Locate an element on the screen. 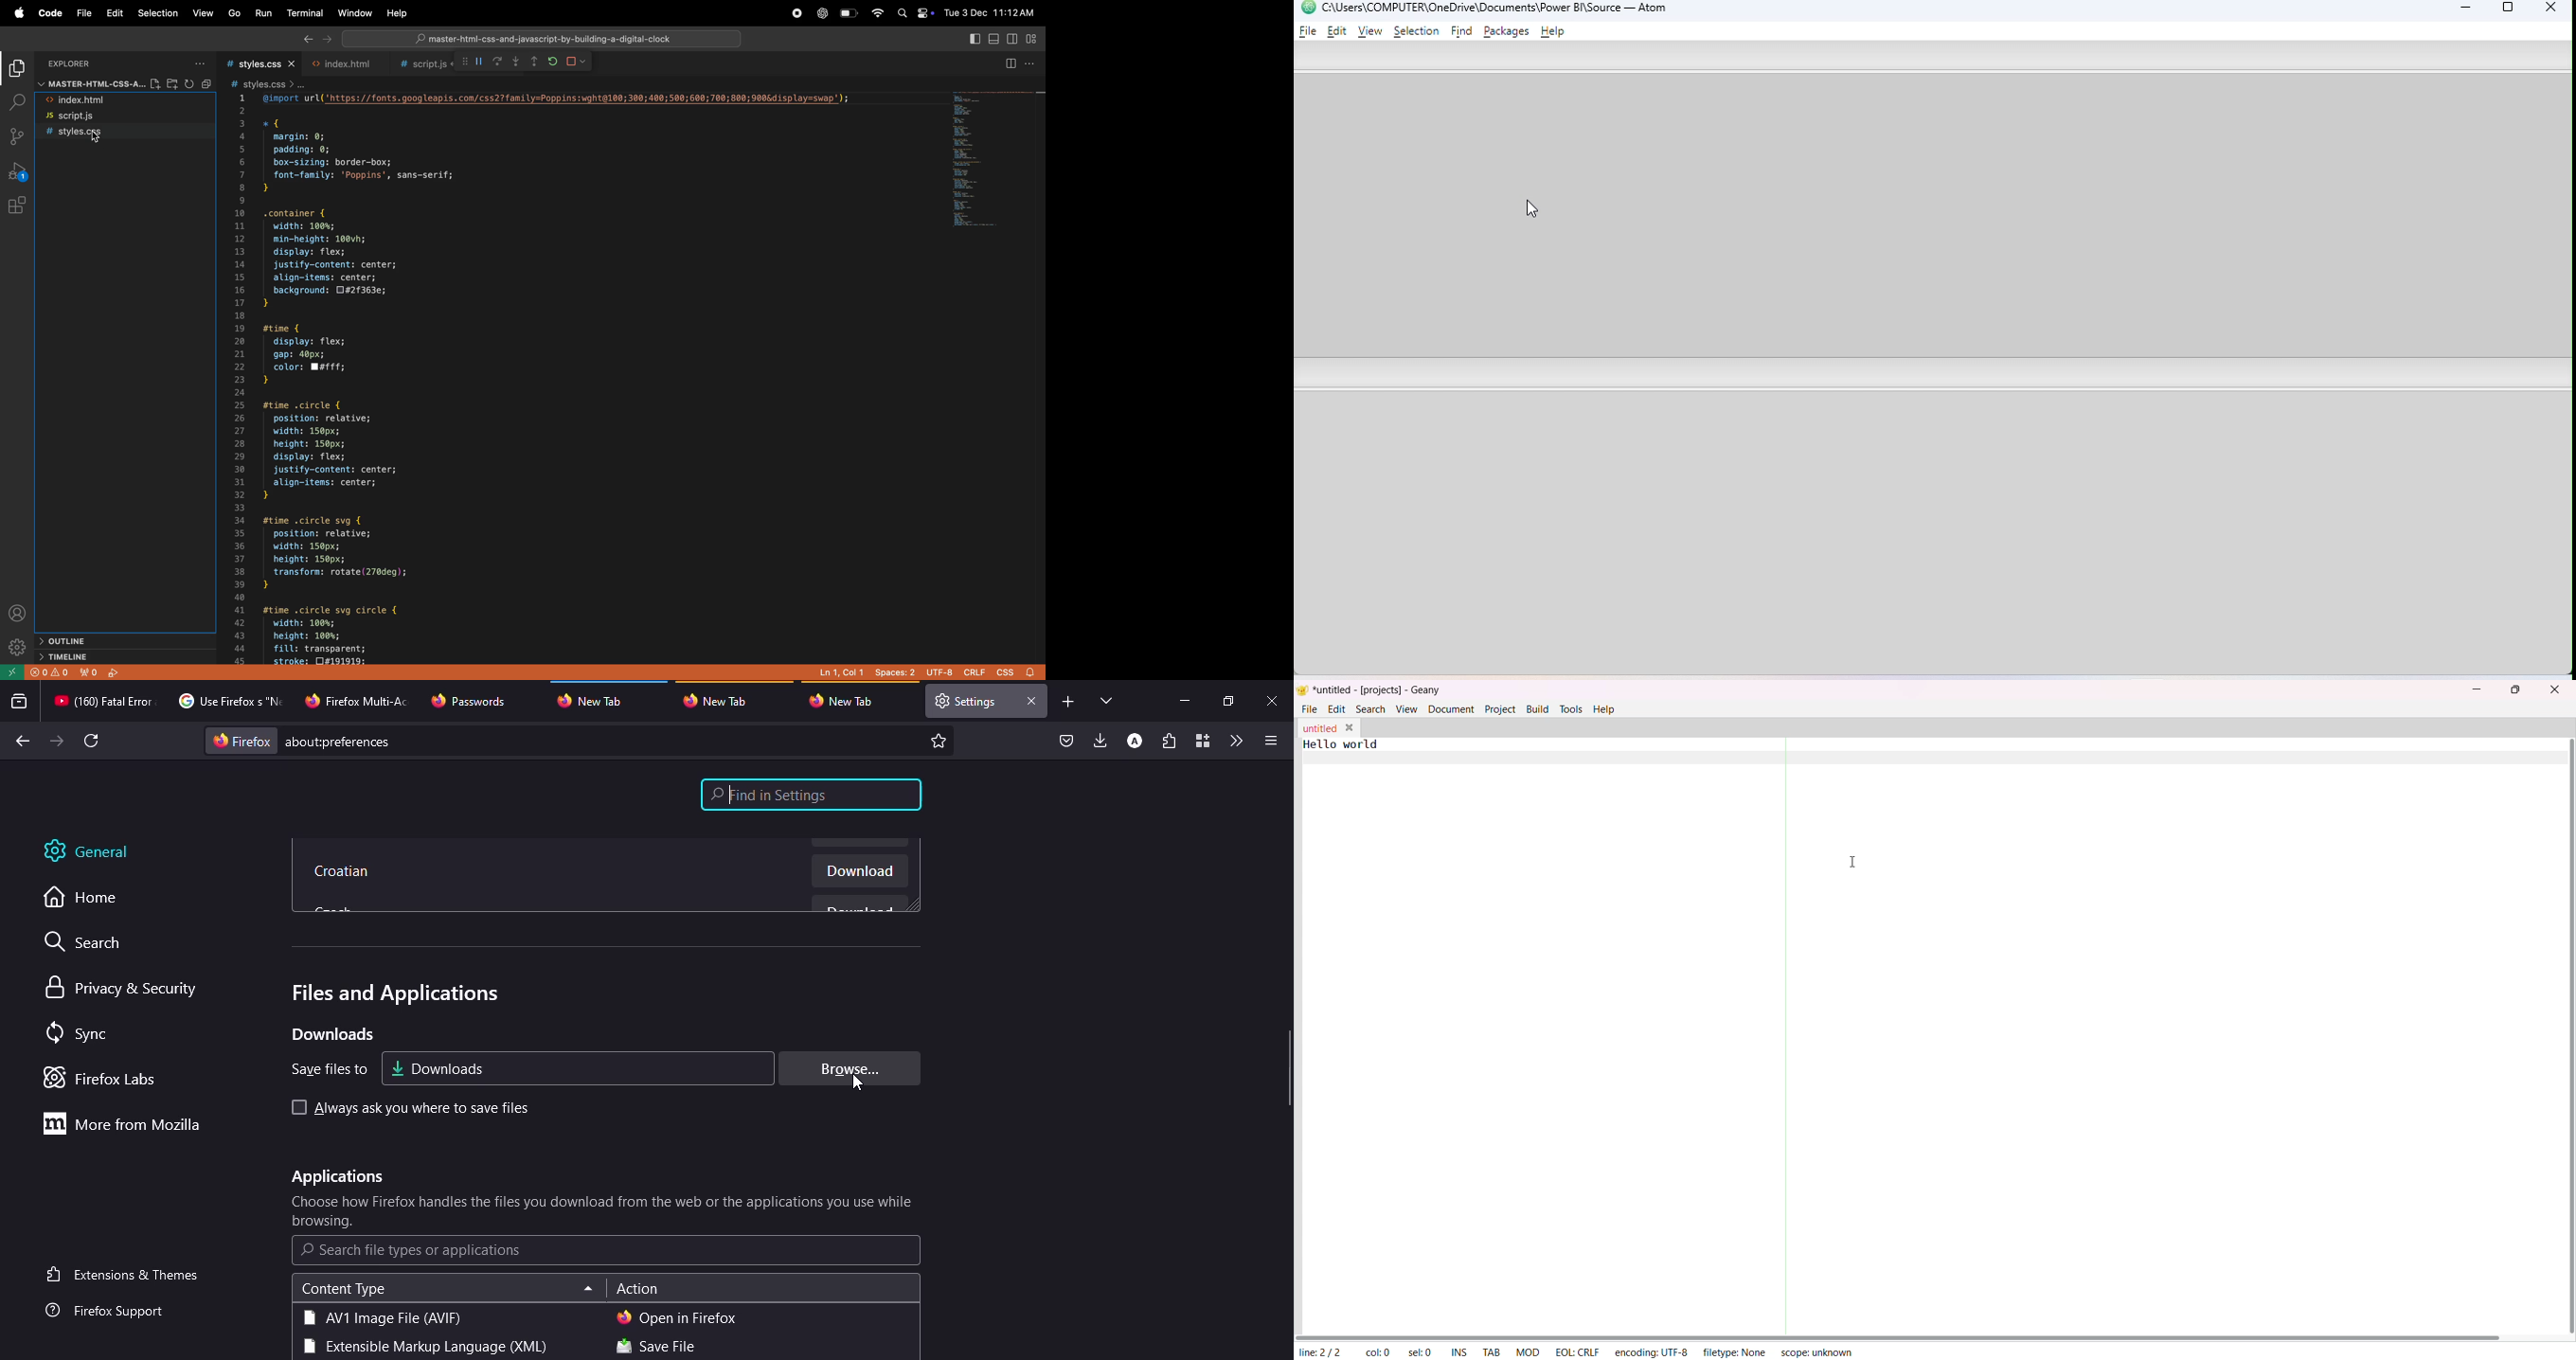 The image size is (2576, 1372). style css is located at coordinates (267, 83).